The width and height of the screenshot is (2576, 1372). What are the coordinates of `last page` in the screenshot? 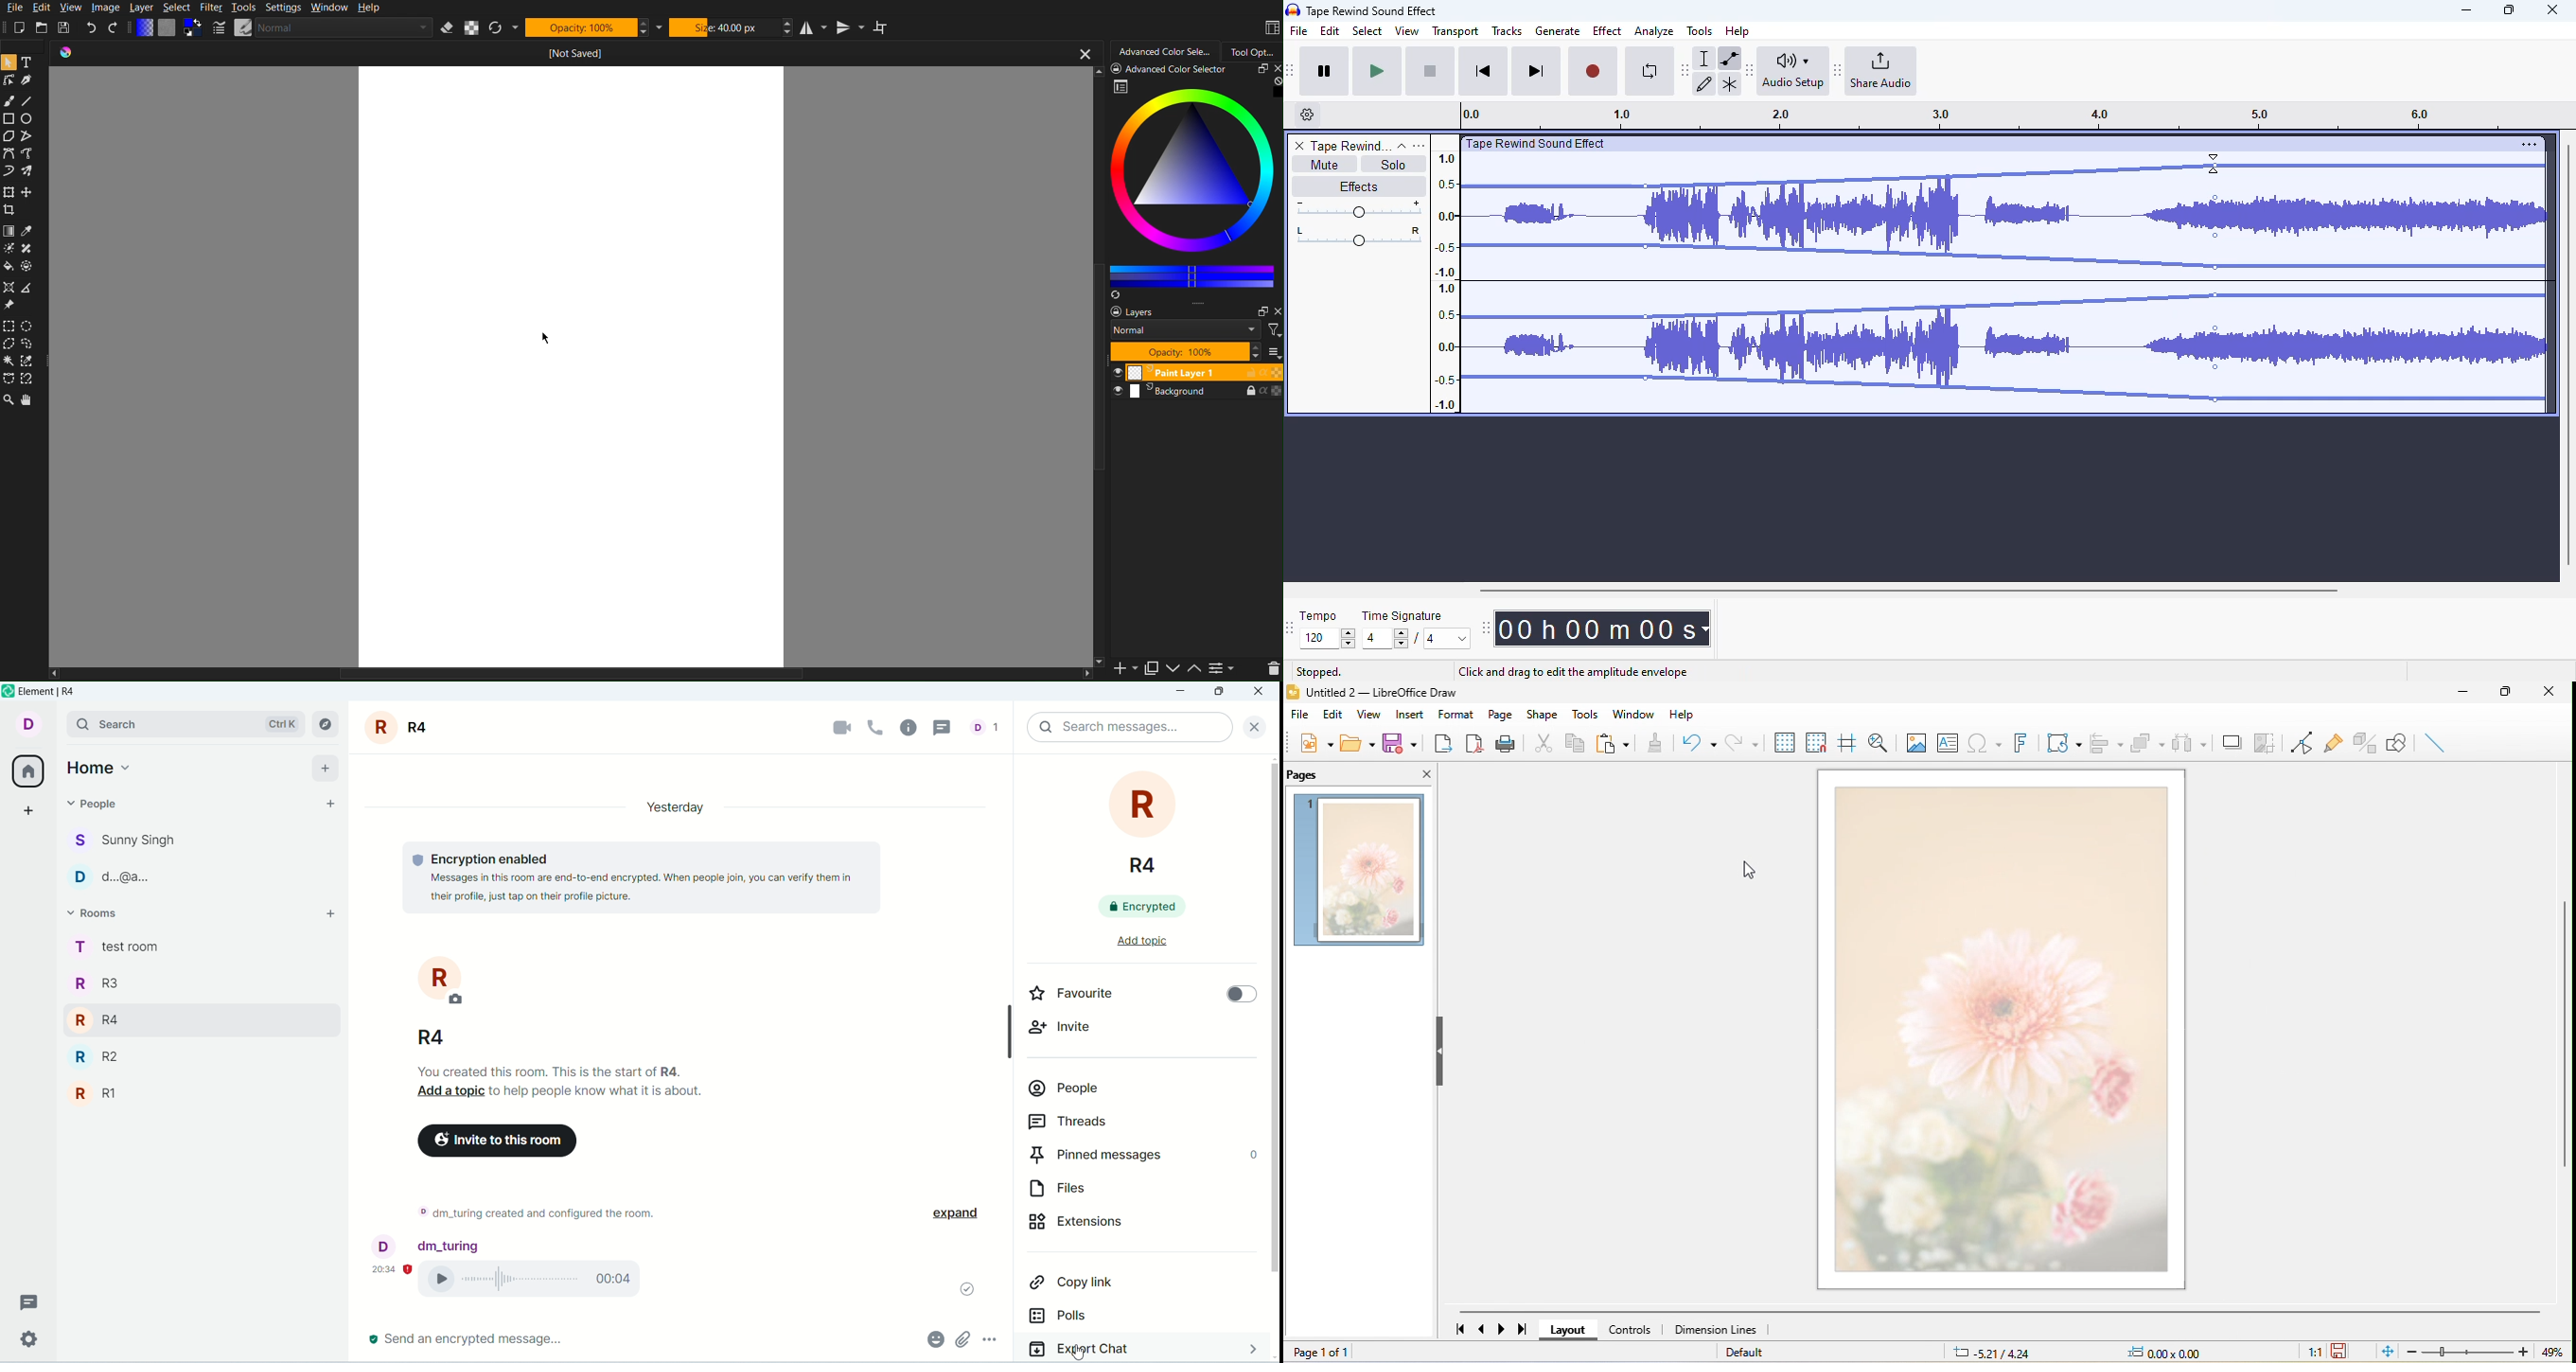 It's located at (1518, 1329).